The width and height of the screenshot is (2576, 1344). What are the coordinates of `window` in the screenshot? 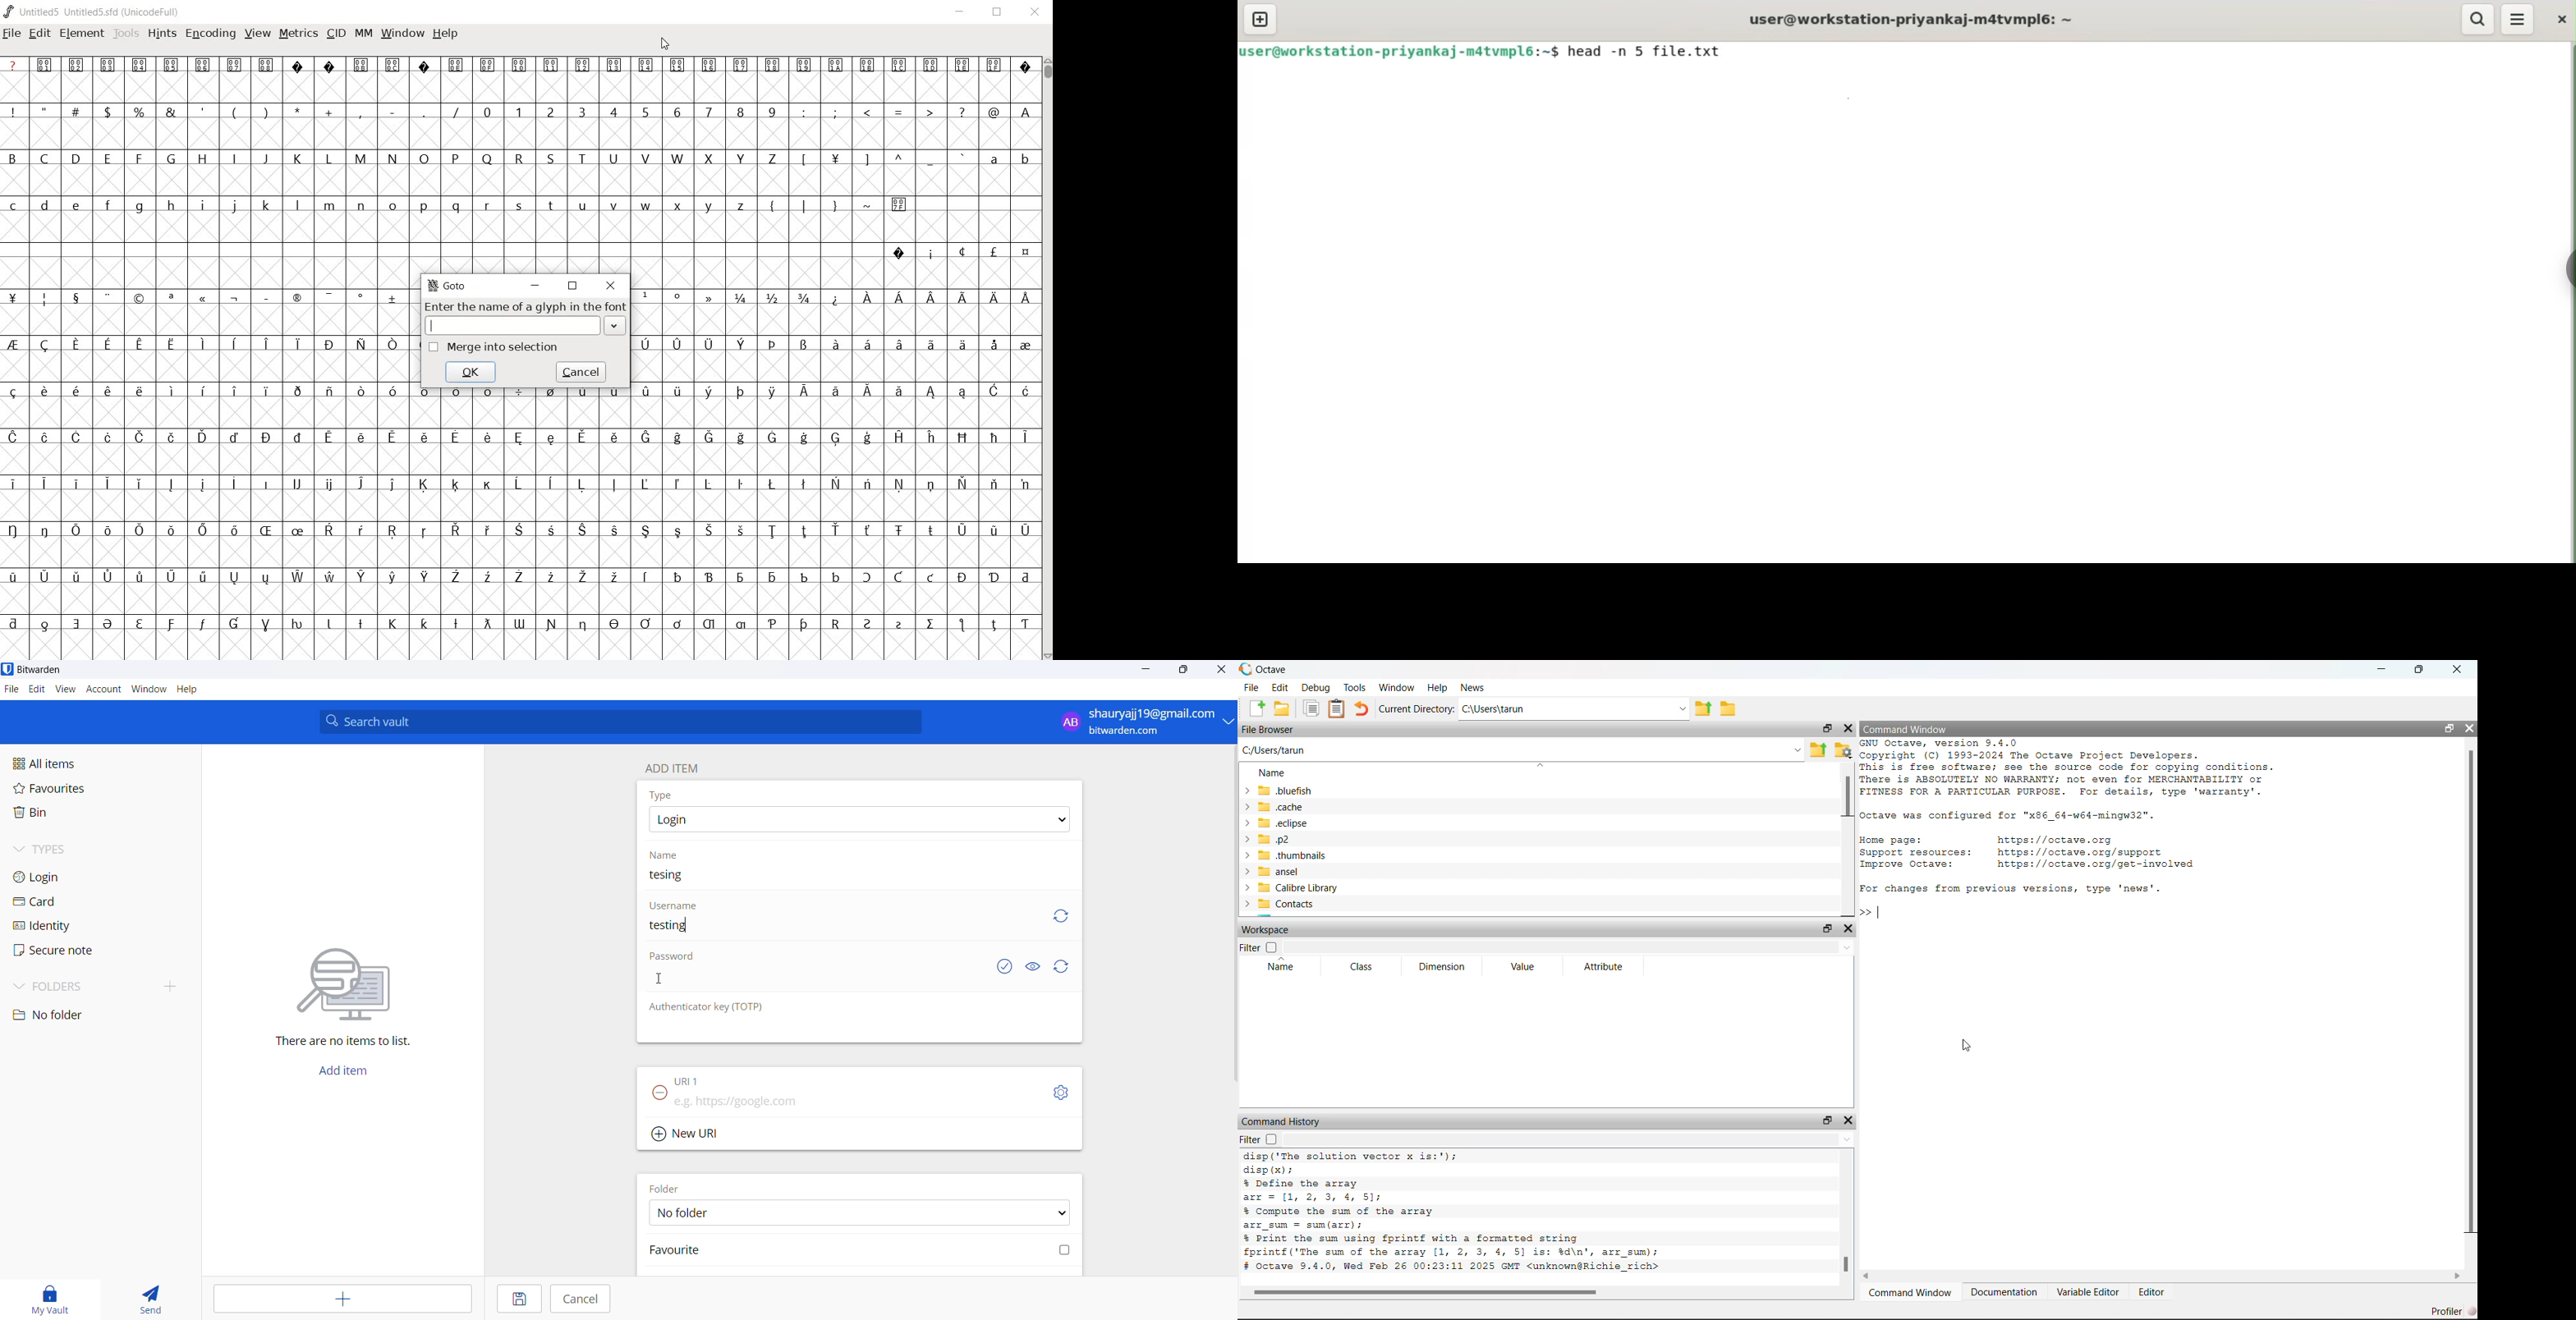 It's located at (148, 690).